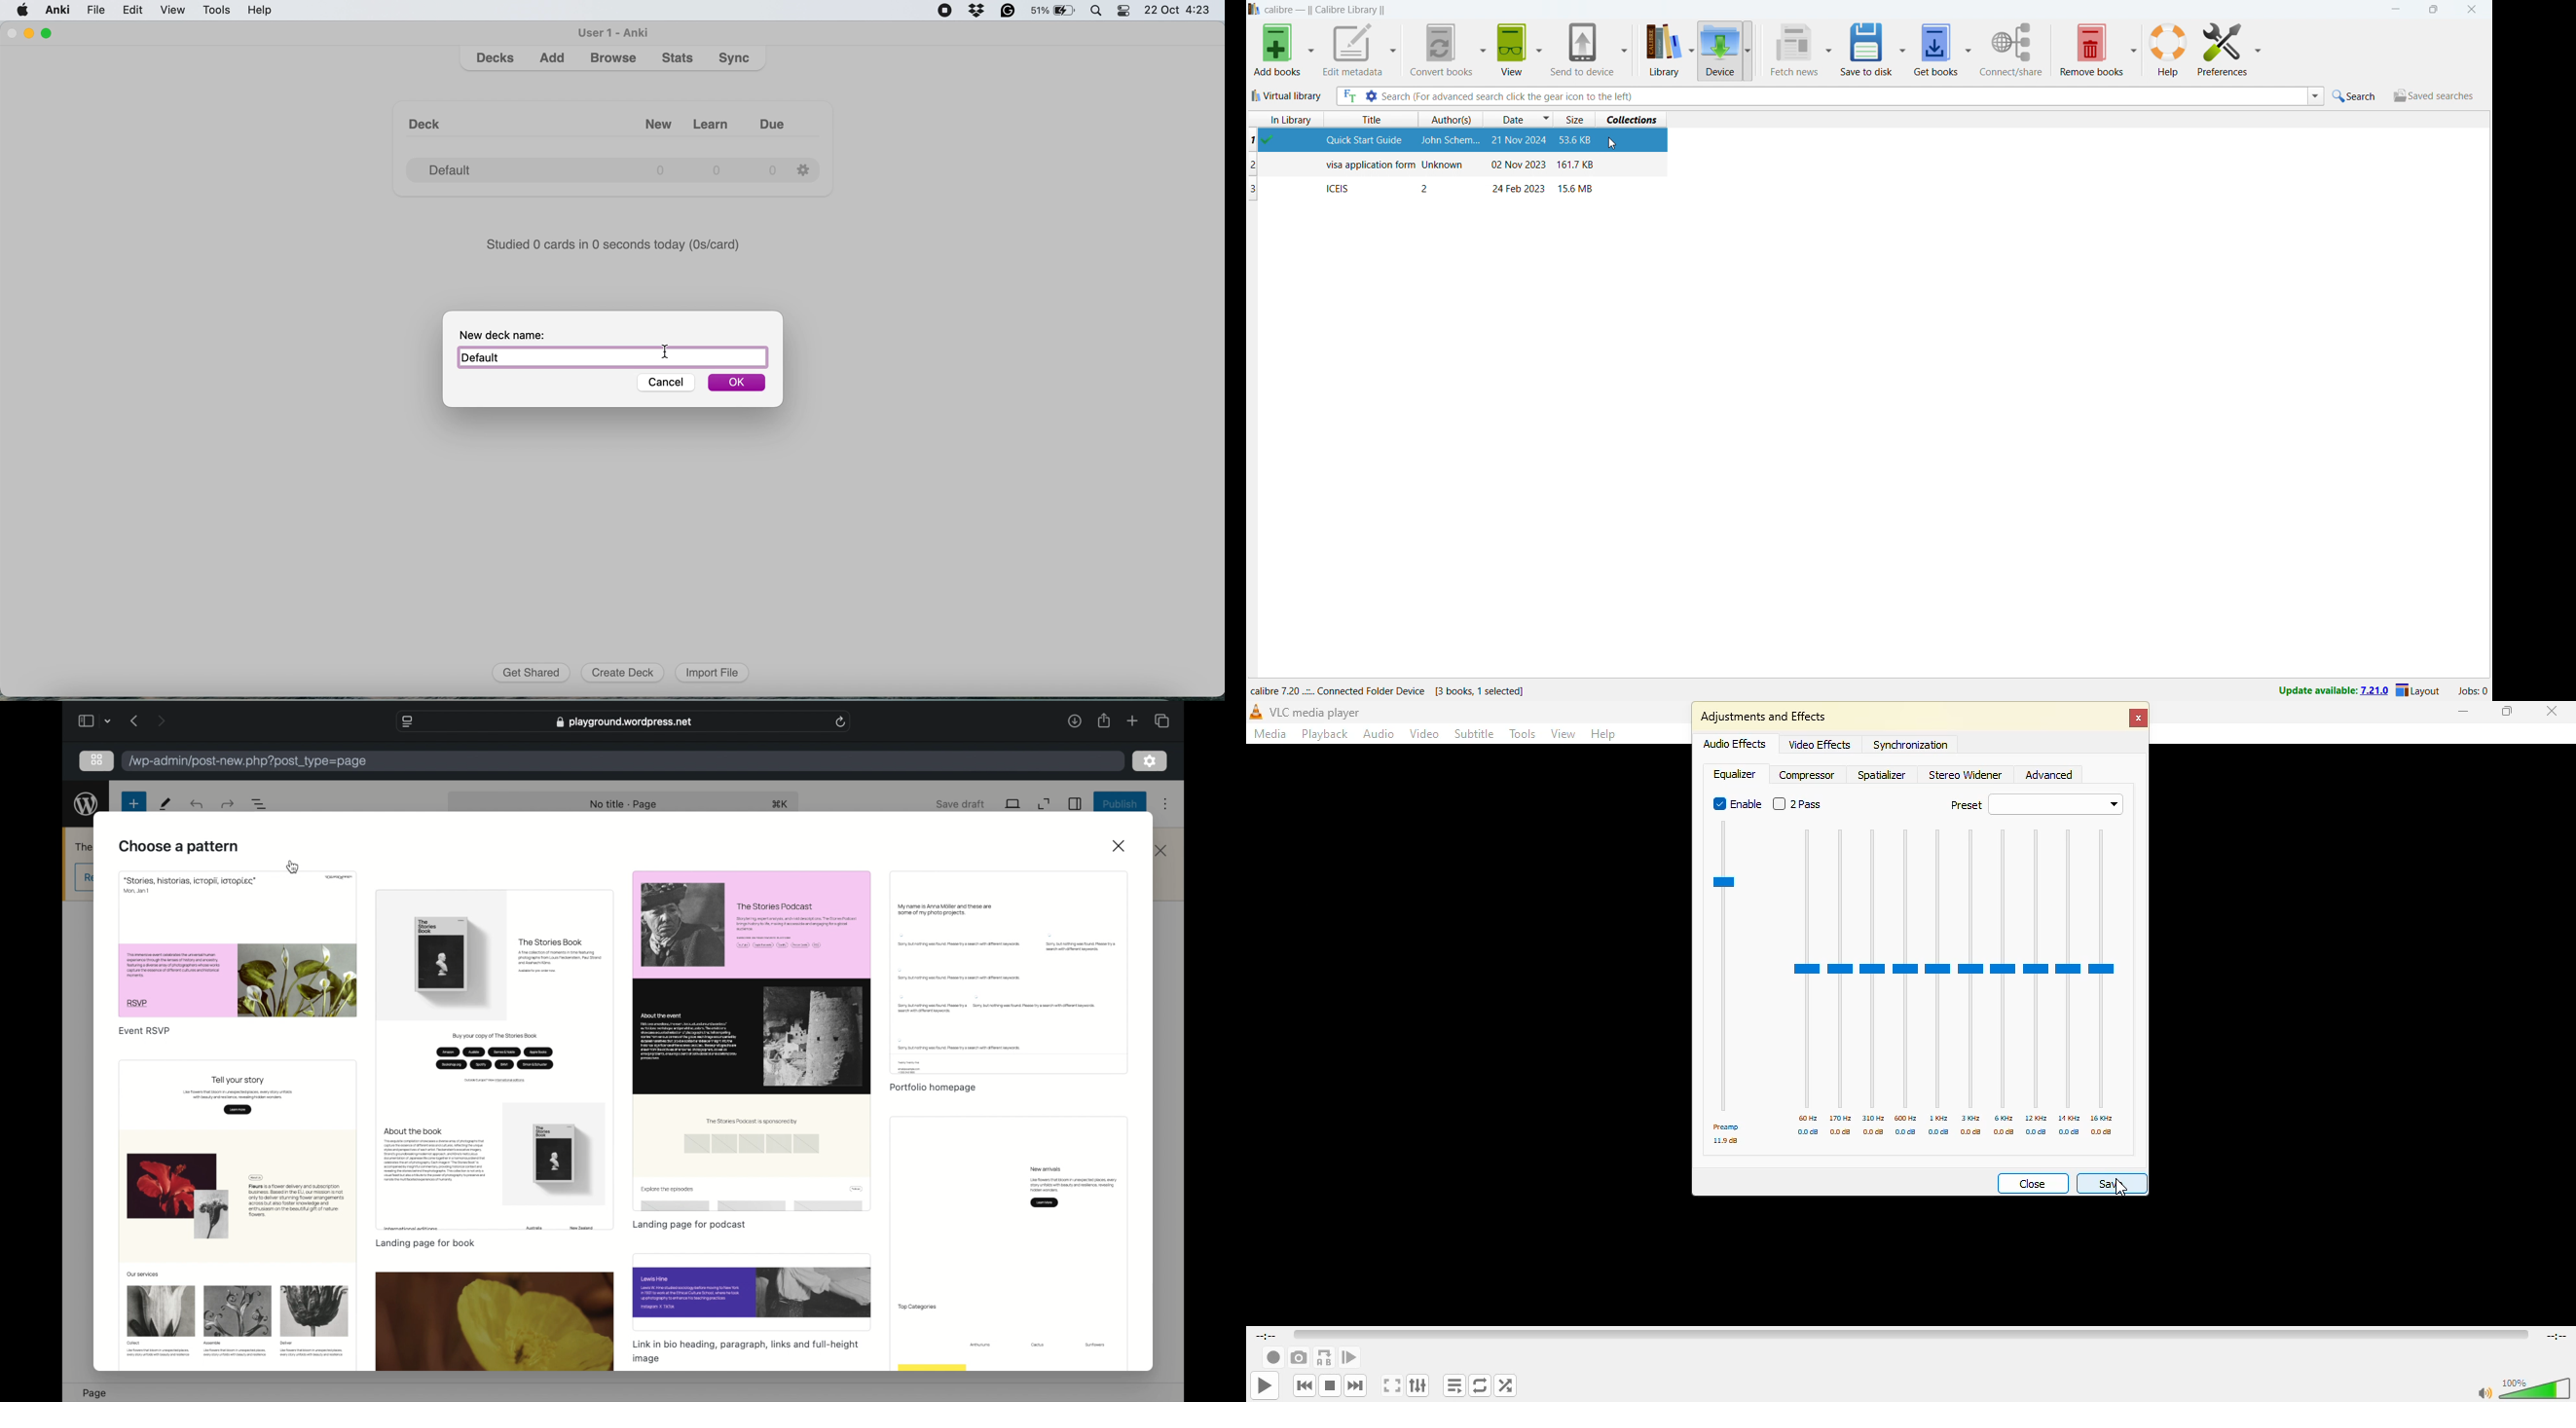 Image resolution: width=2576 pixels, height=1428 pixels. I want to click on cursor, so click(680, 350).